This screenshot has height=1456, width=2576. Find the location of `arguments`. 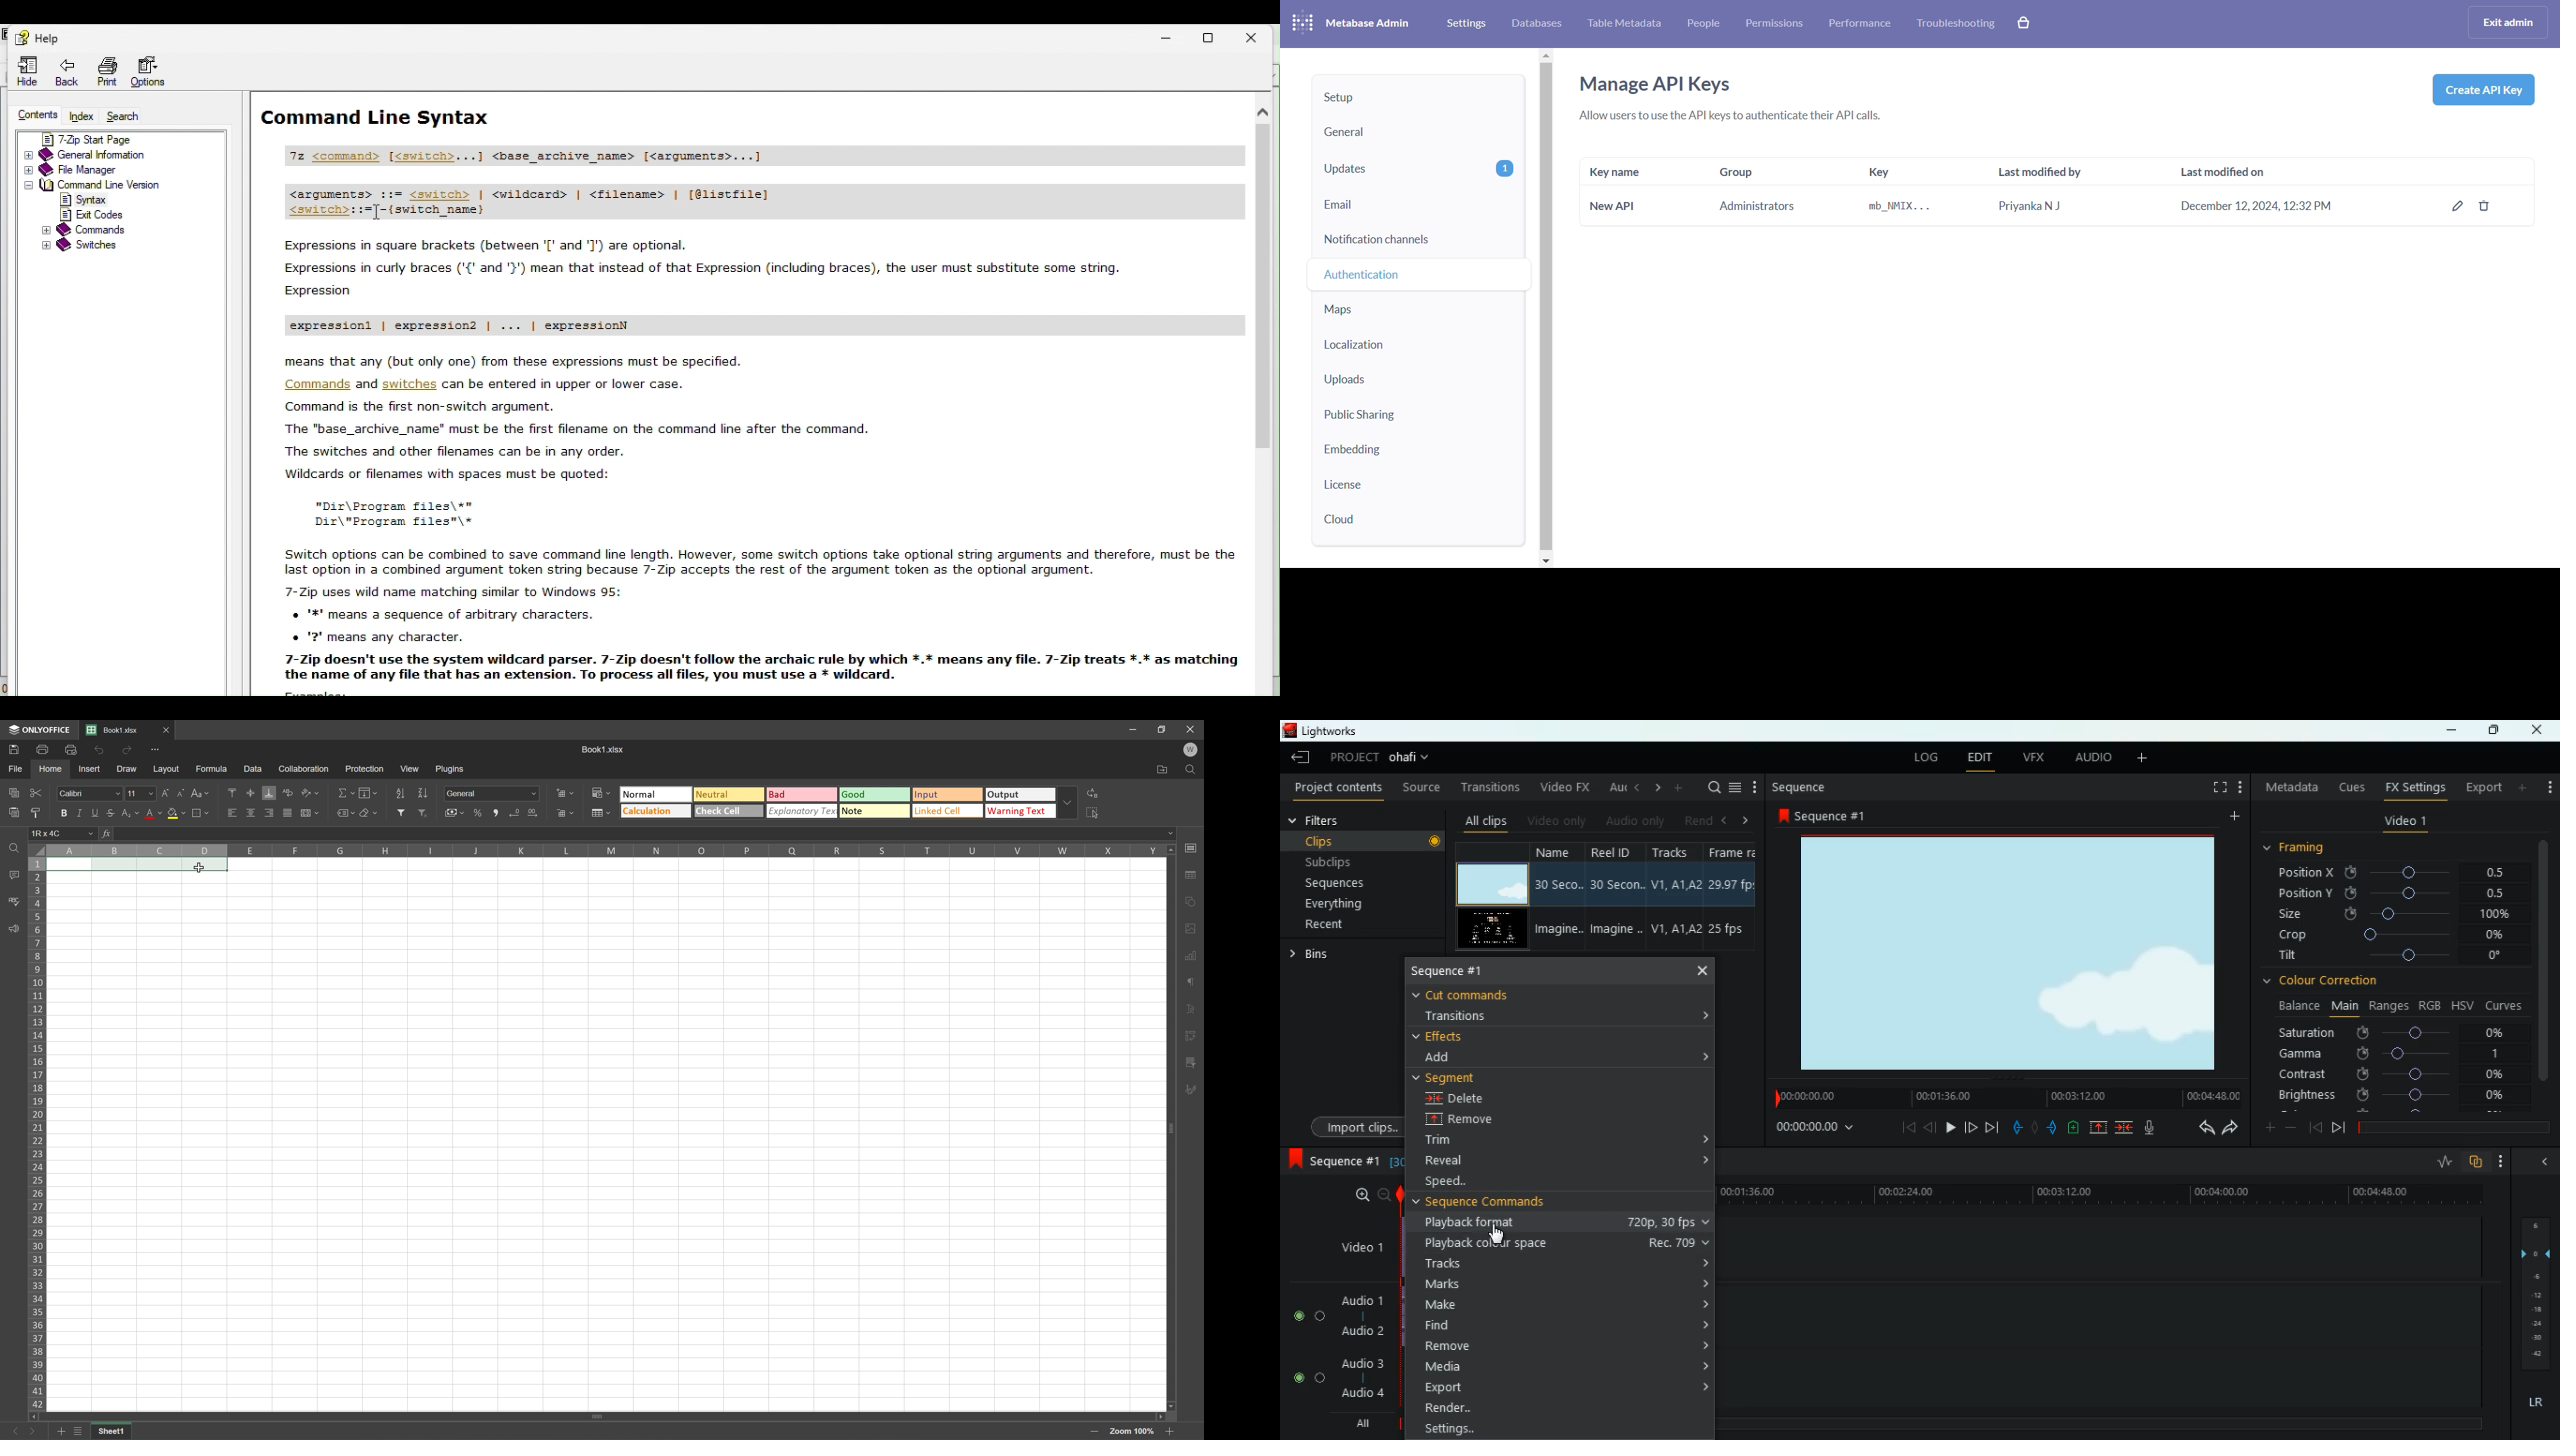

arguments is located at coordinates (344, 196).